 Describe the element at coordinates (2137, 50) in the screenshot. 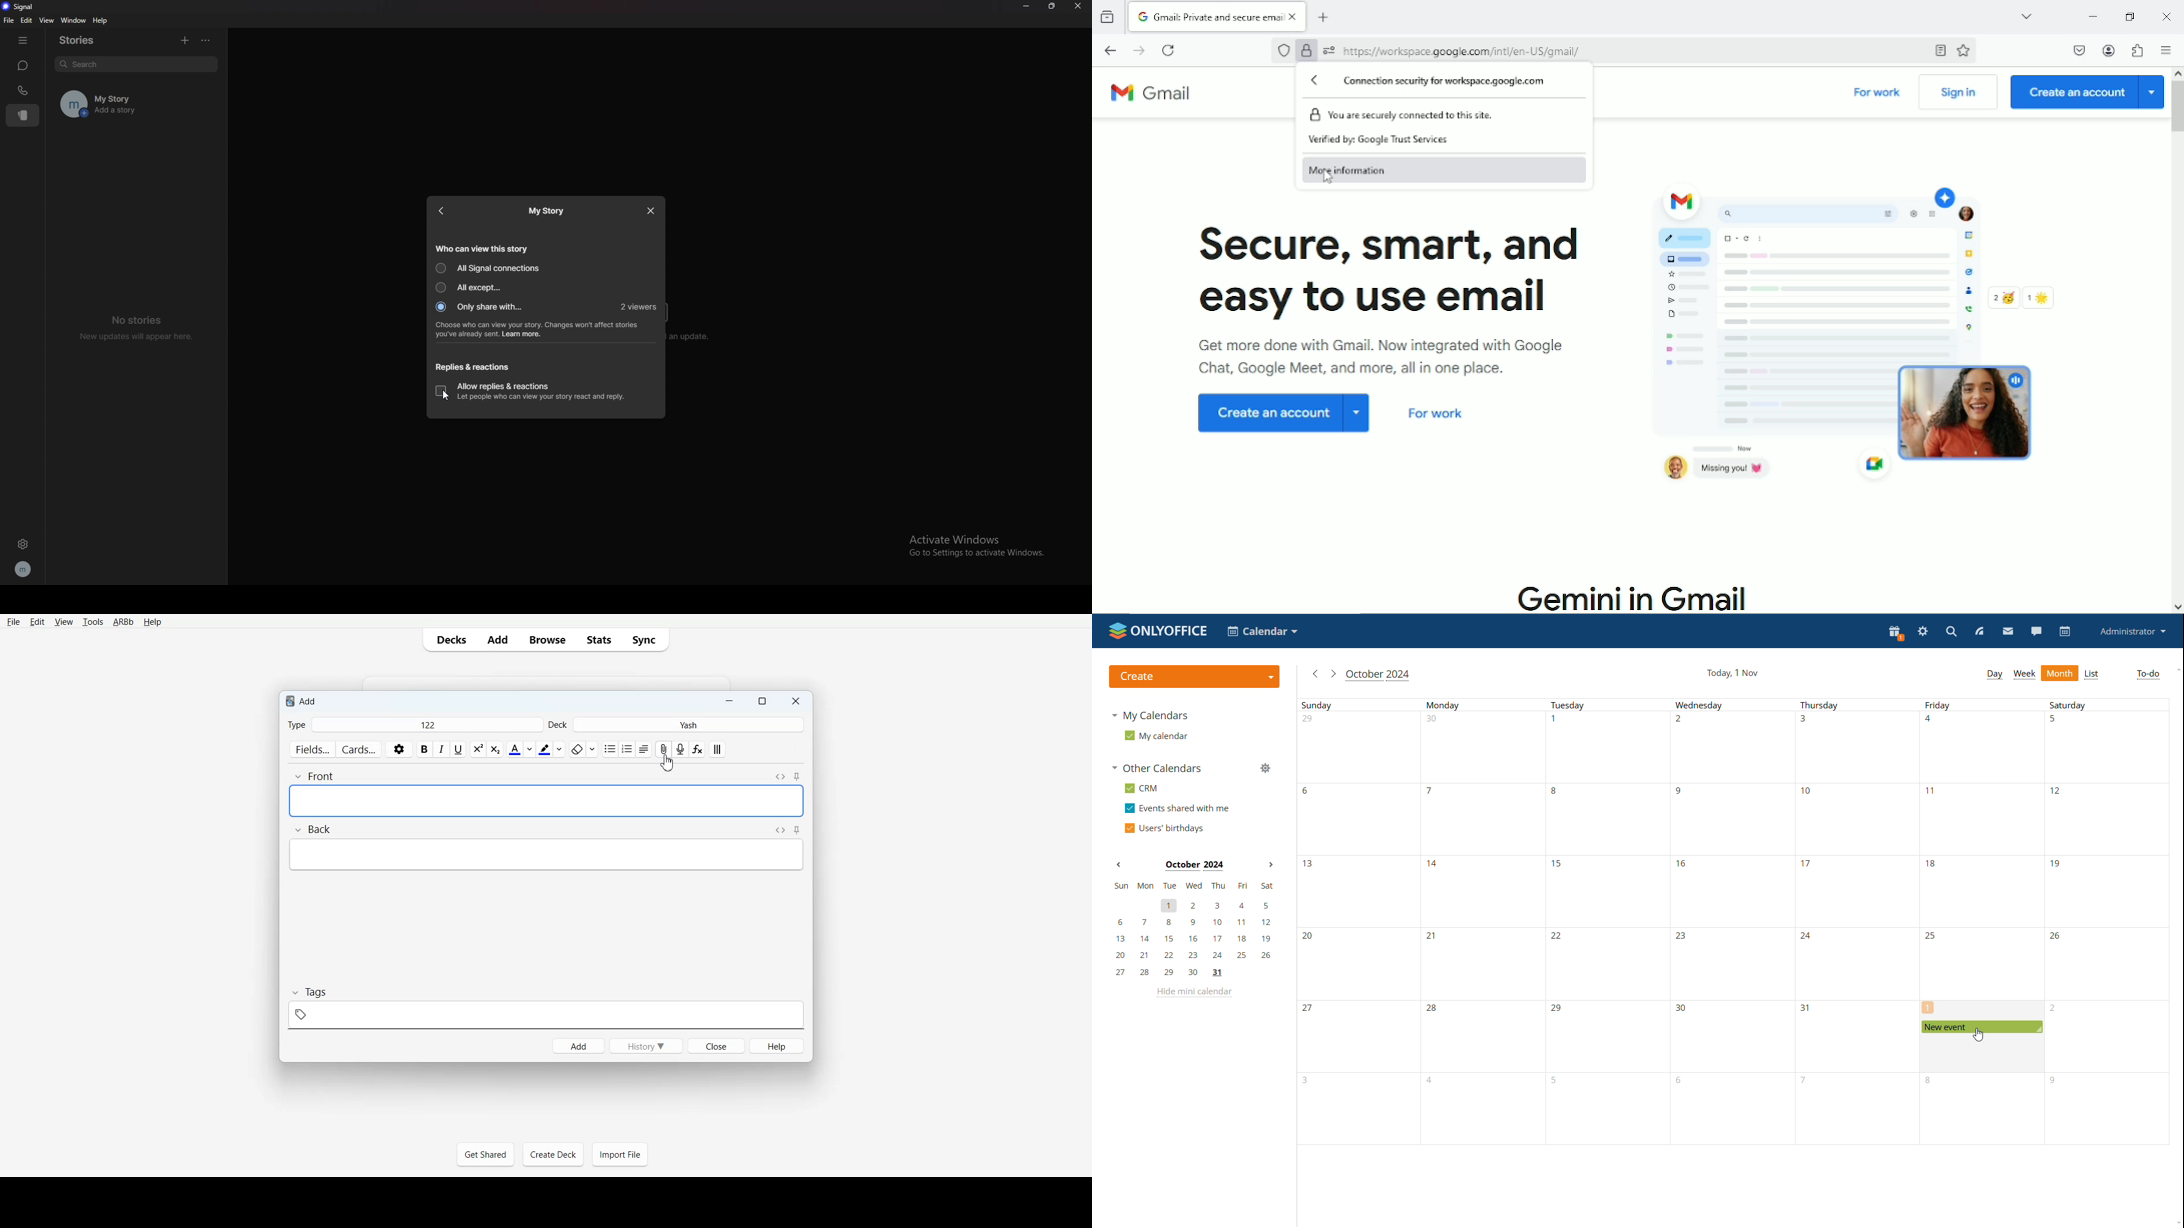

I see `Extensions` at that location.